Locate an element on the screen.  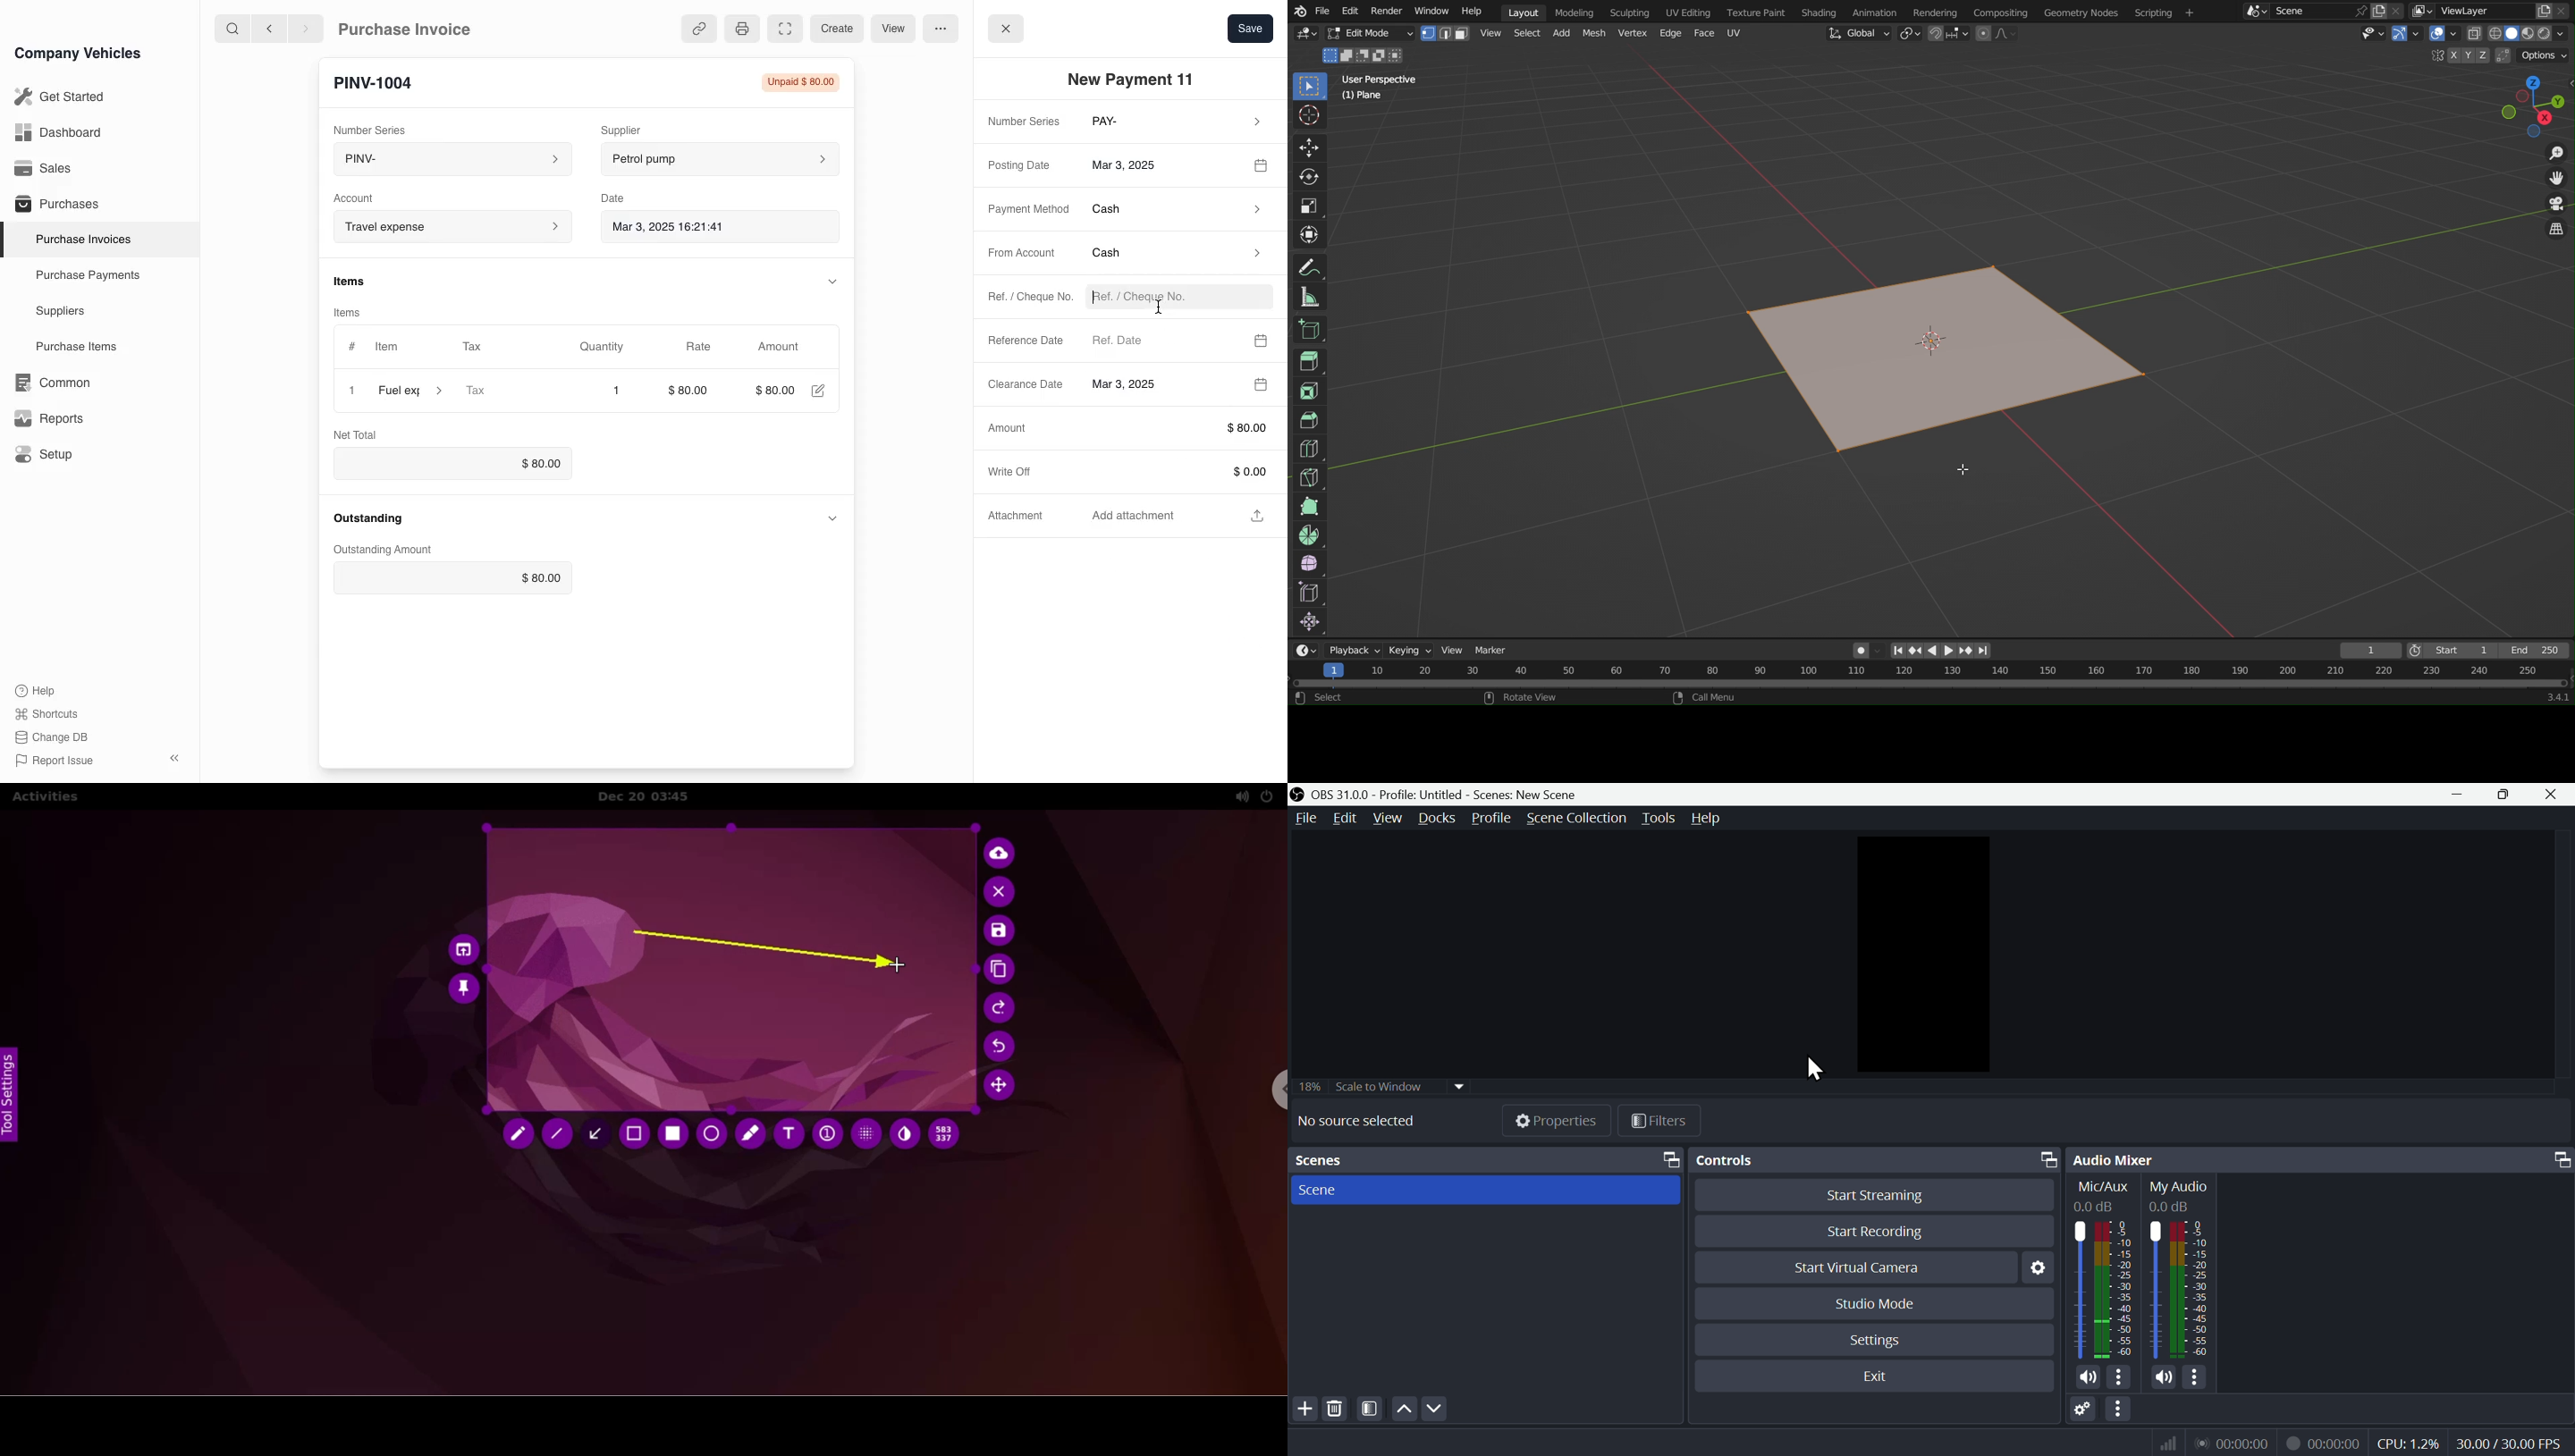
Scene Filters is located at coordinates (1367, 1407).